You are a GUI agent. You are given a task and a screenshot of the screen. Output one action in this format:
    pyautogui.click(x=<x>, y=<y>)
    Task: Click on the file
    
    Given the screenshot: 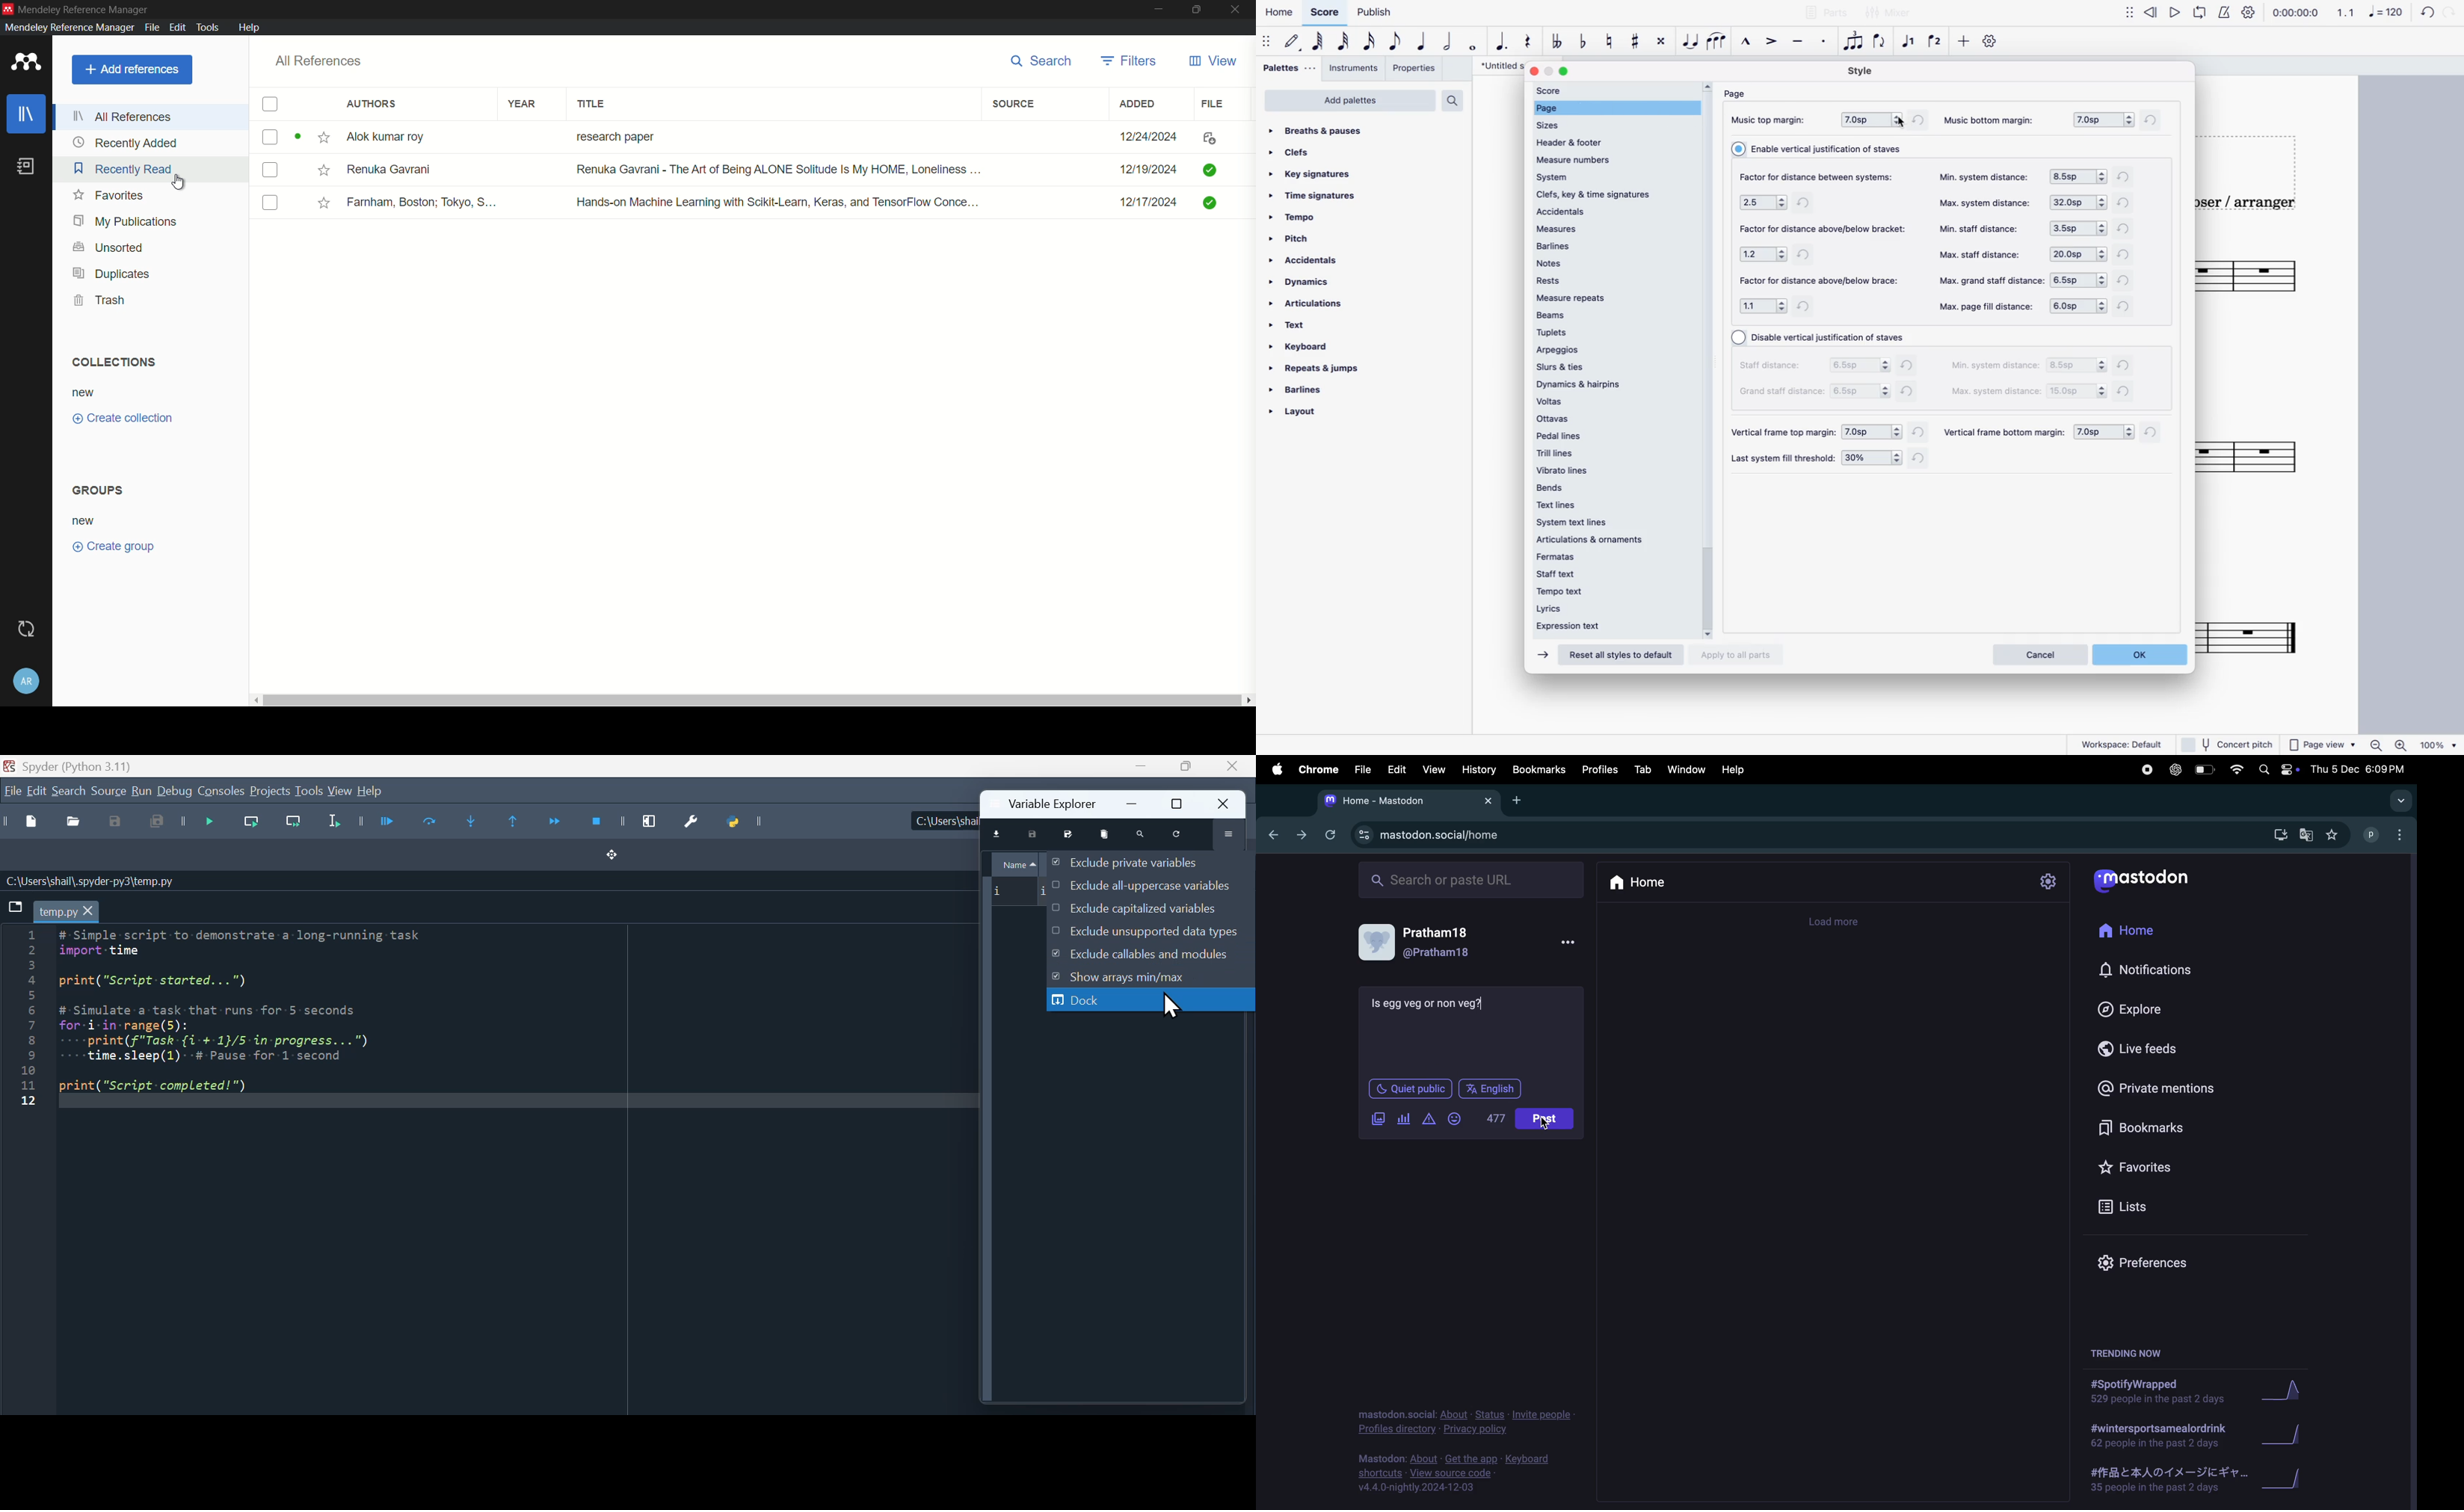 What is the action you would take?
    pyautogui.click(x=1213, y=103)
    